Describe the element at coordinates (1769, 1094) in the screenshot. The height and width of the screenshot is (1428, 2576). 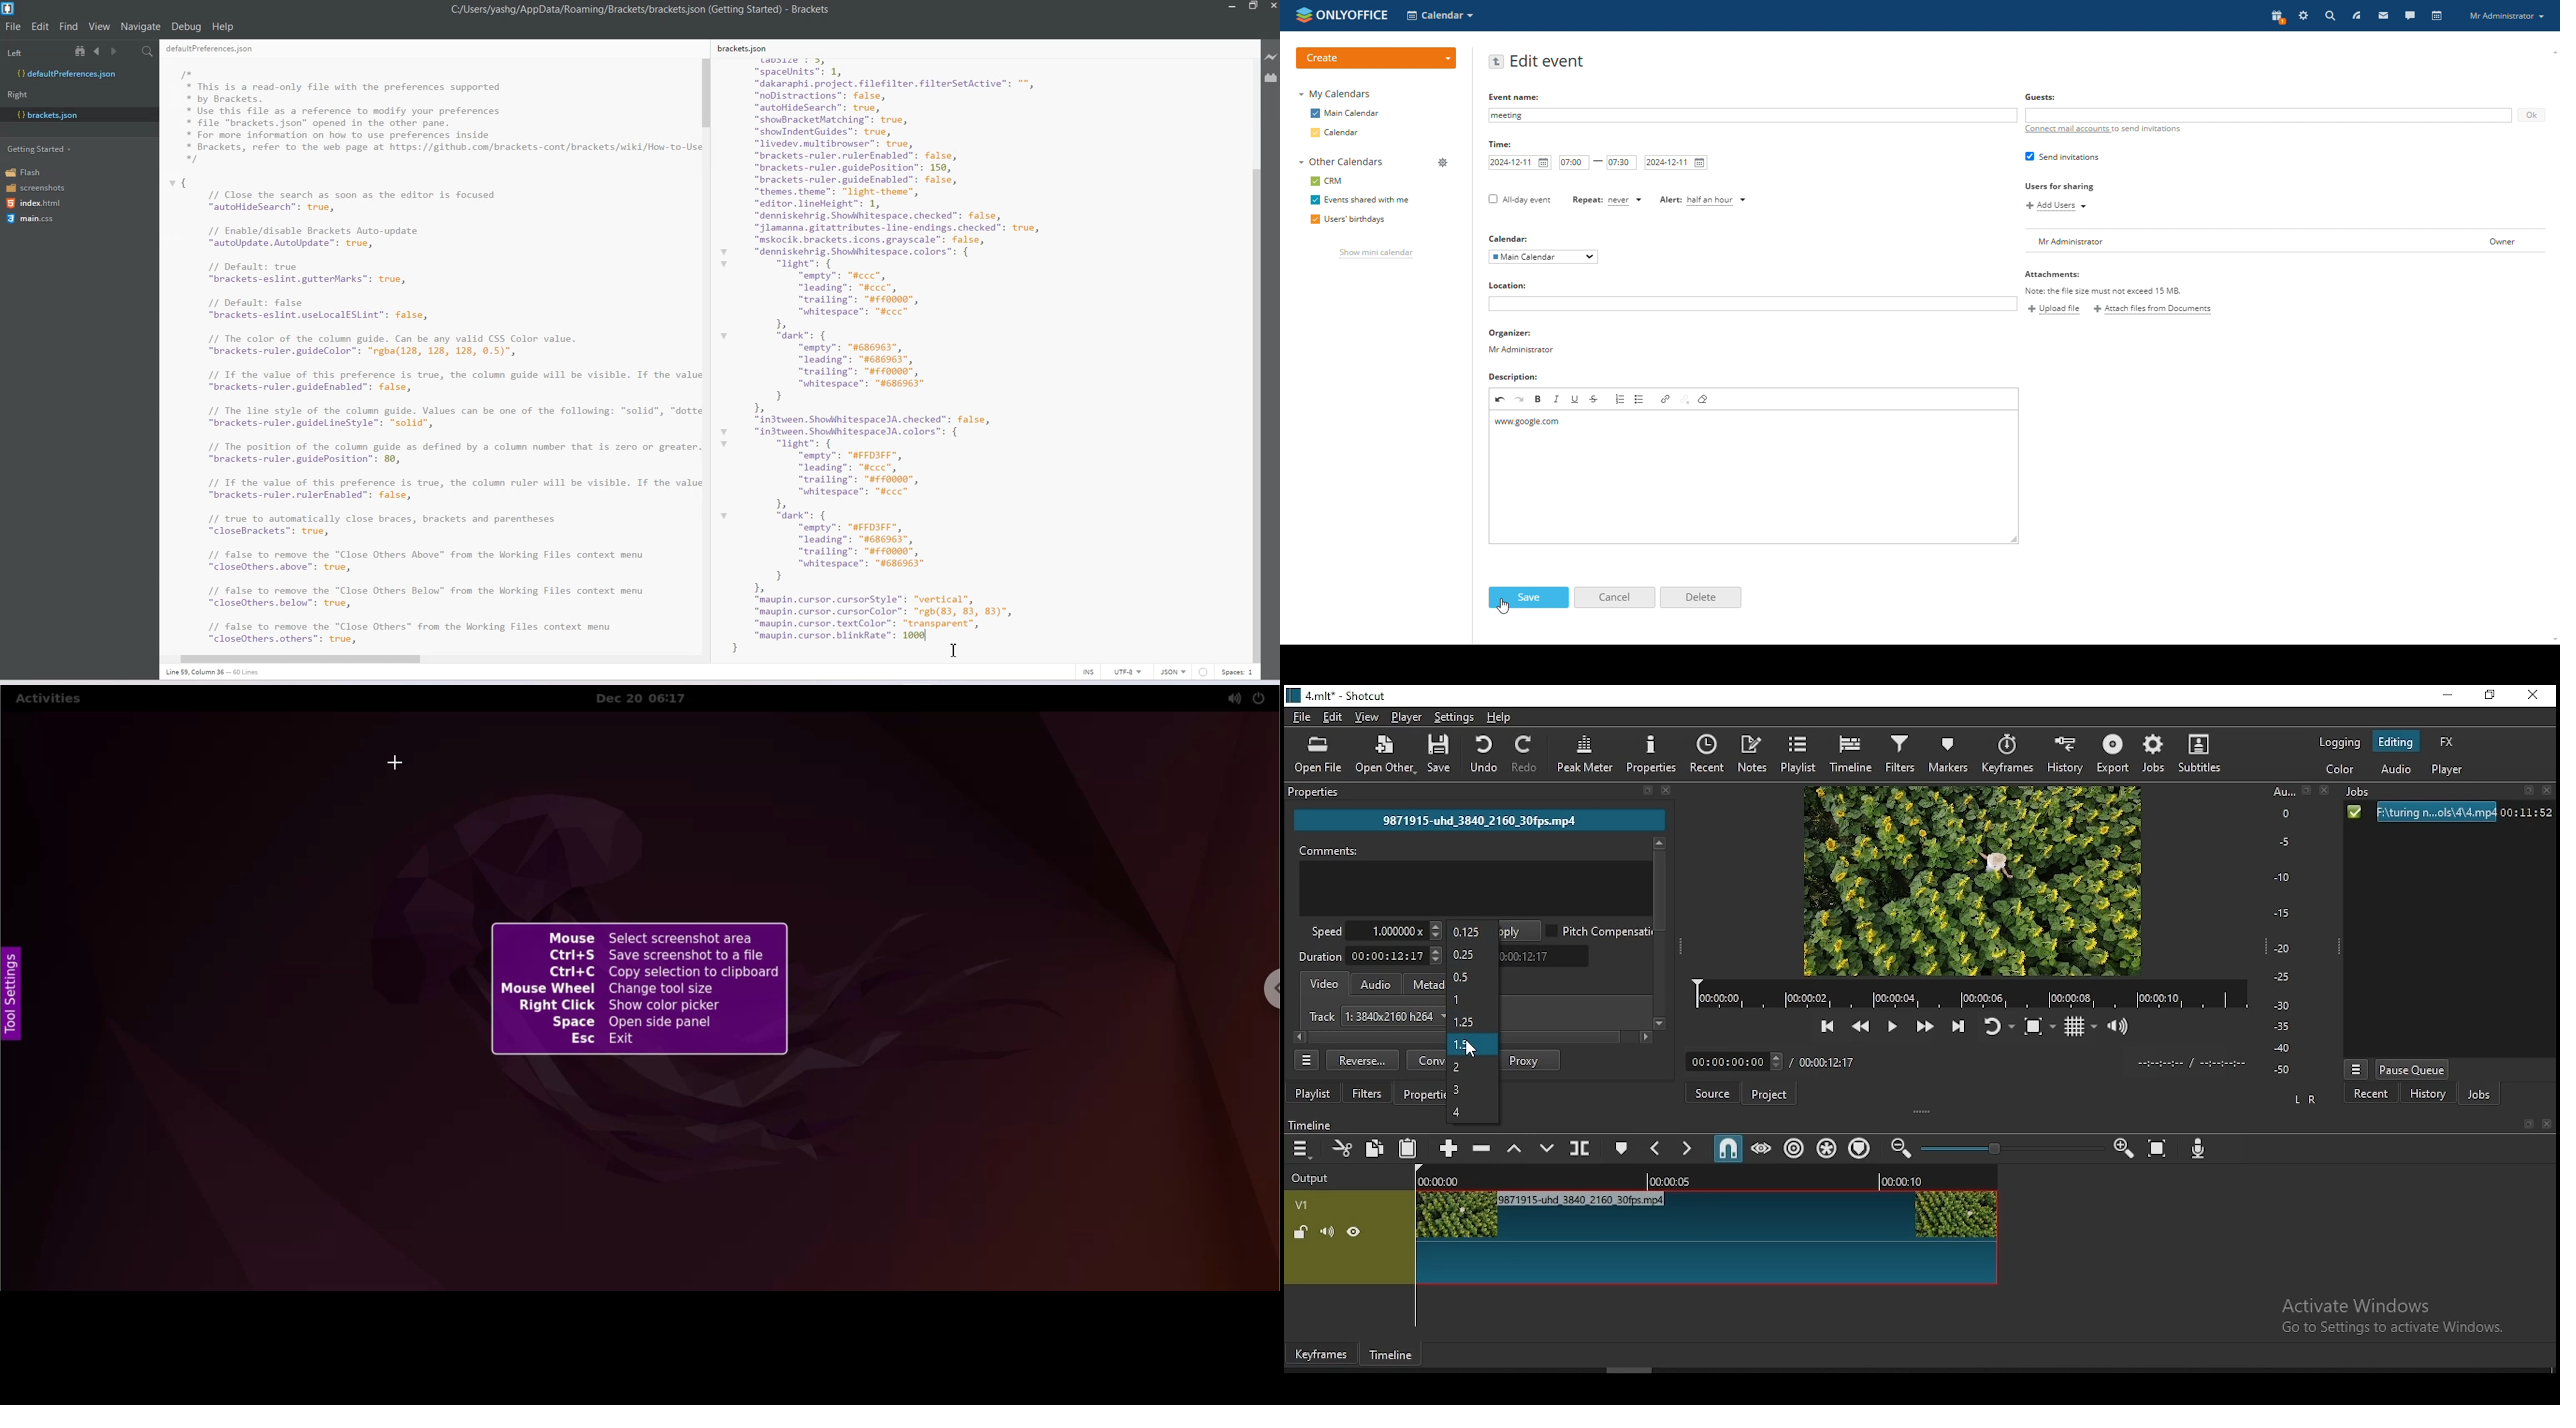
I see `project` at that location.